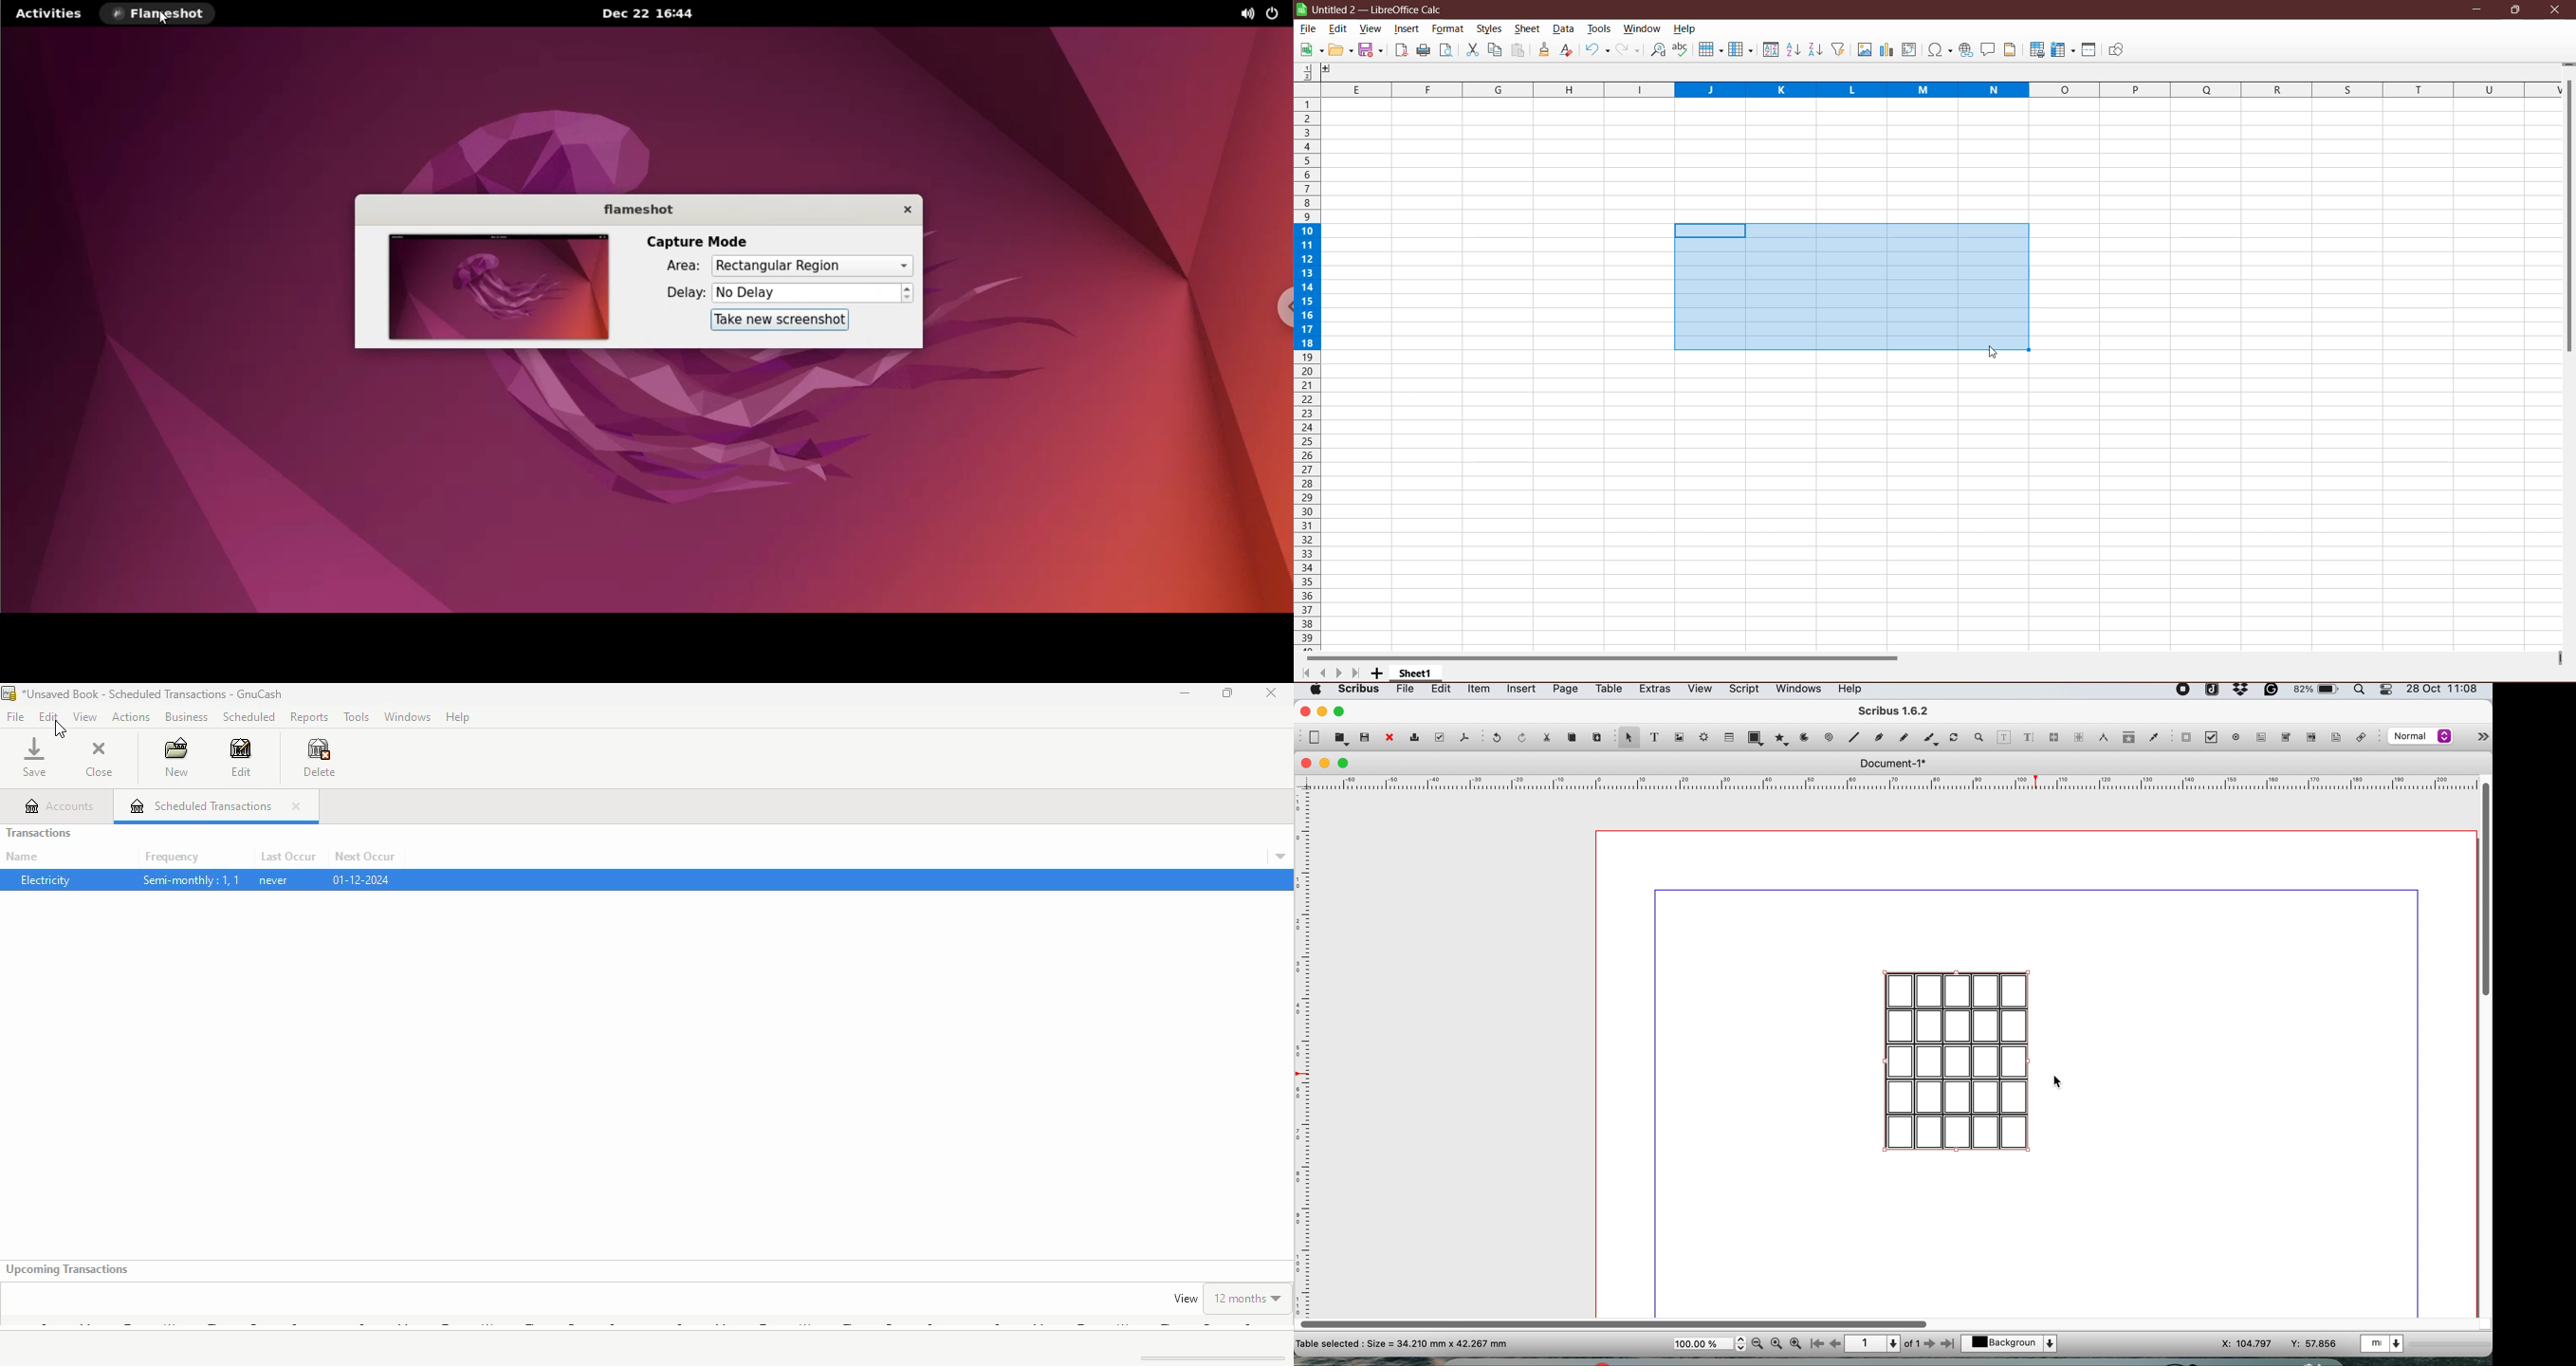 The image size is (2576, 1372). Describe the element at coordinates (49, 716) in the screenshot. I see `edit` at that location.